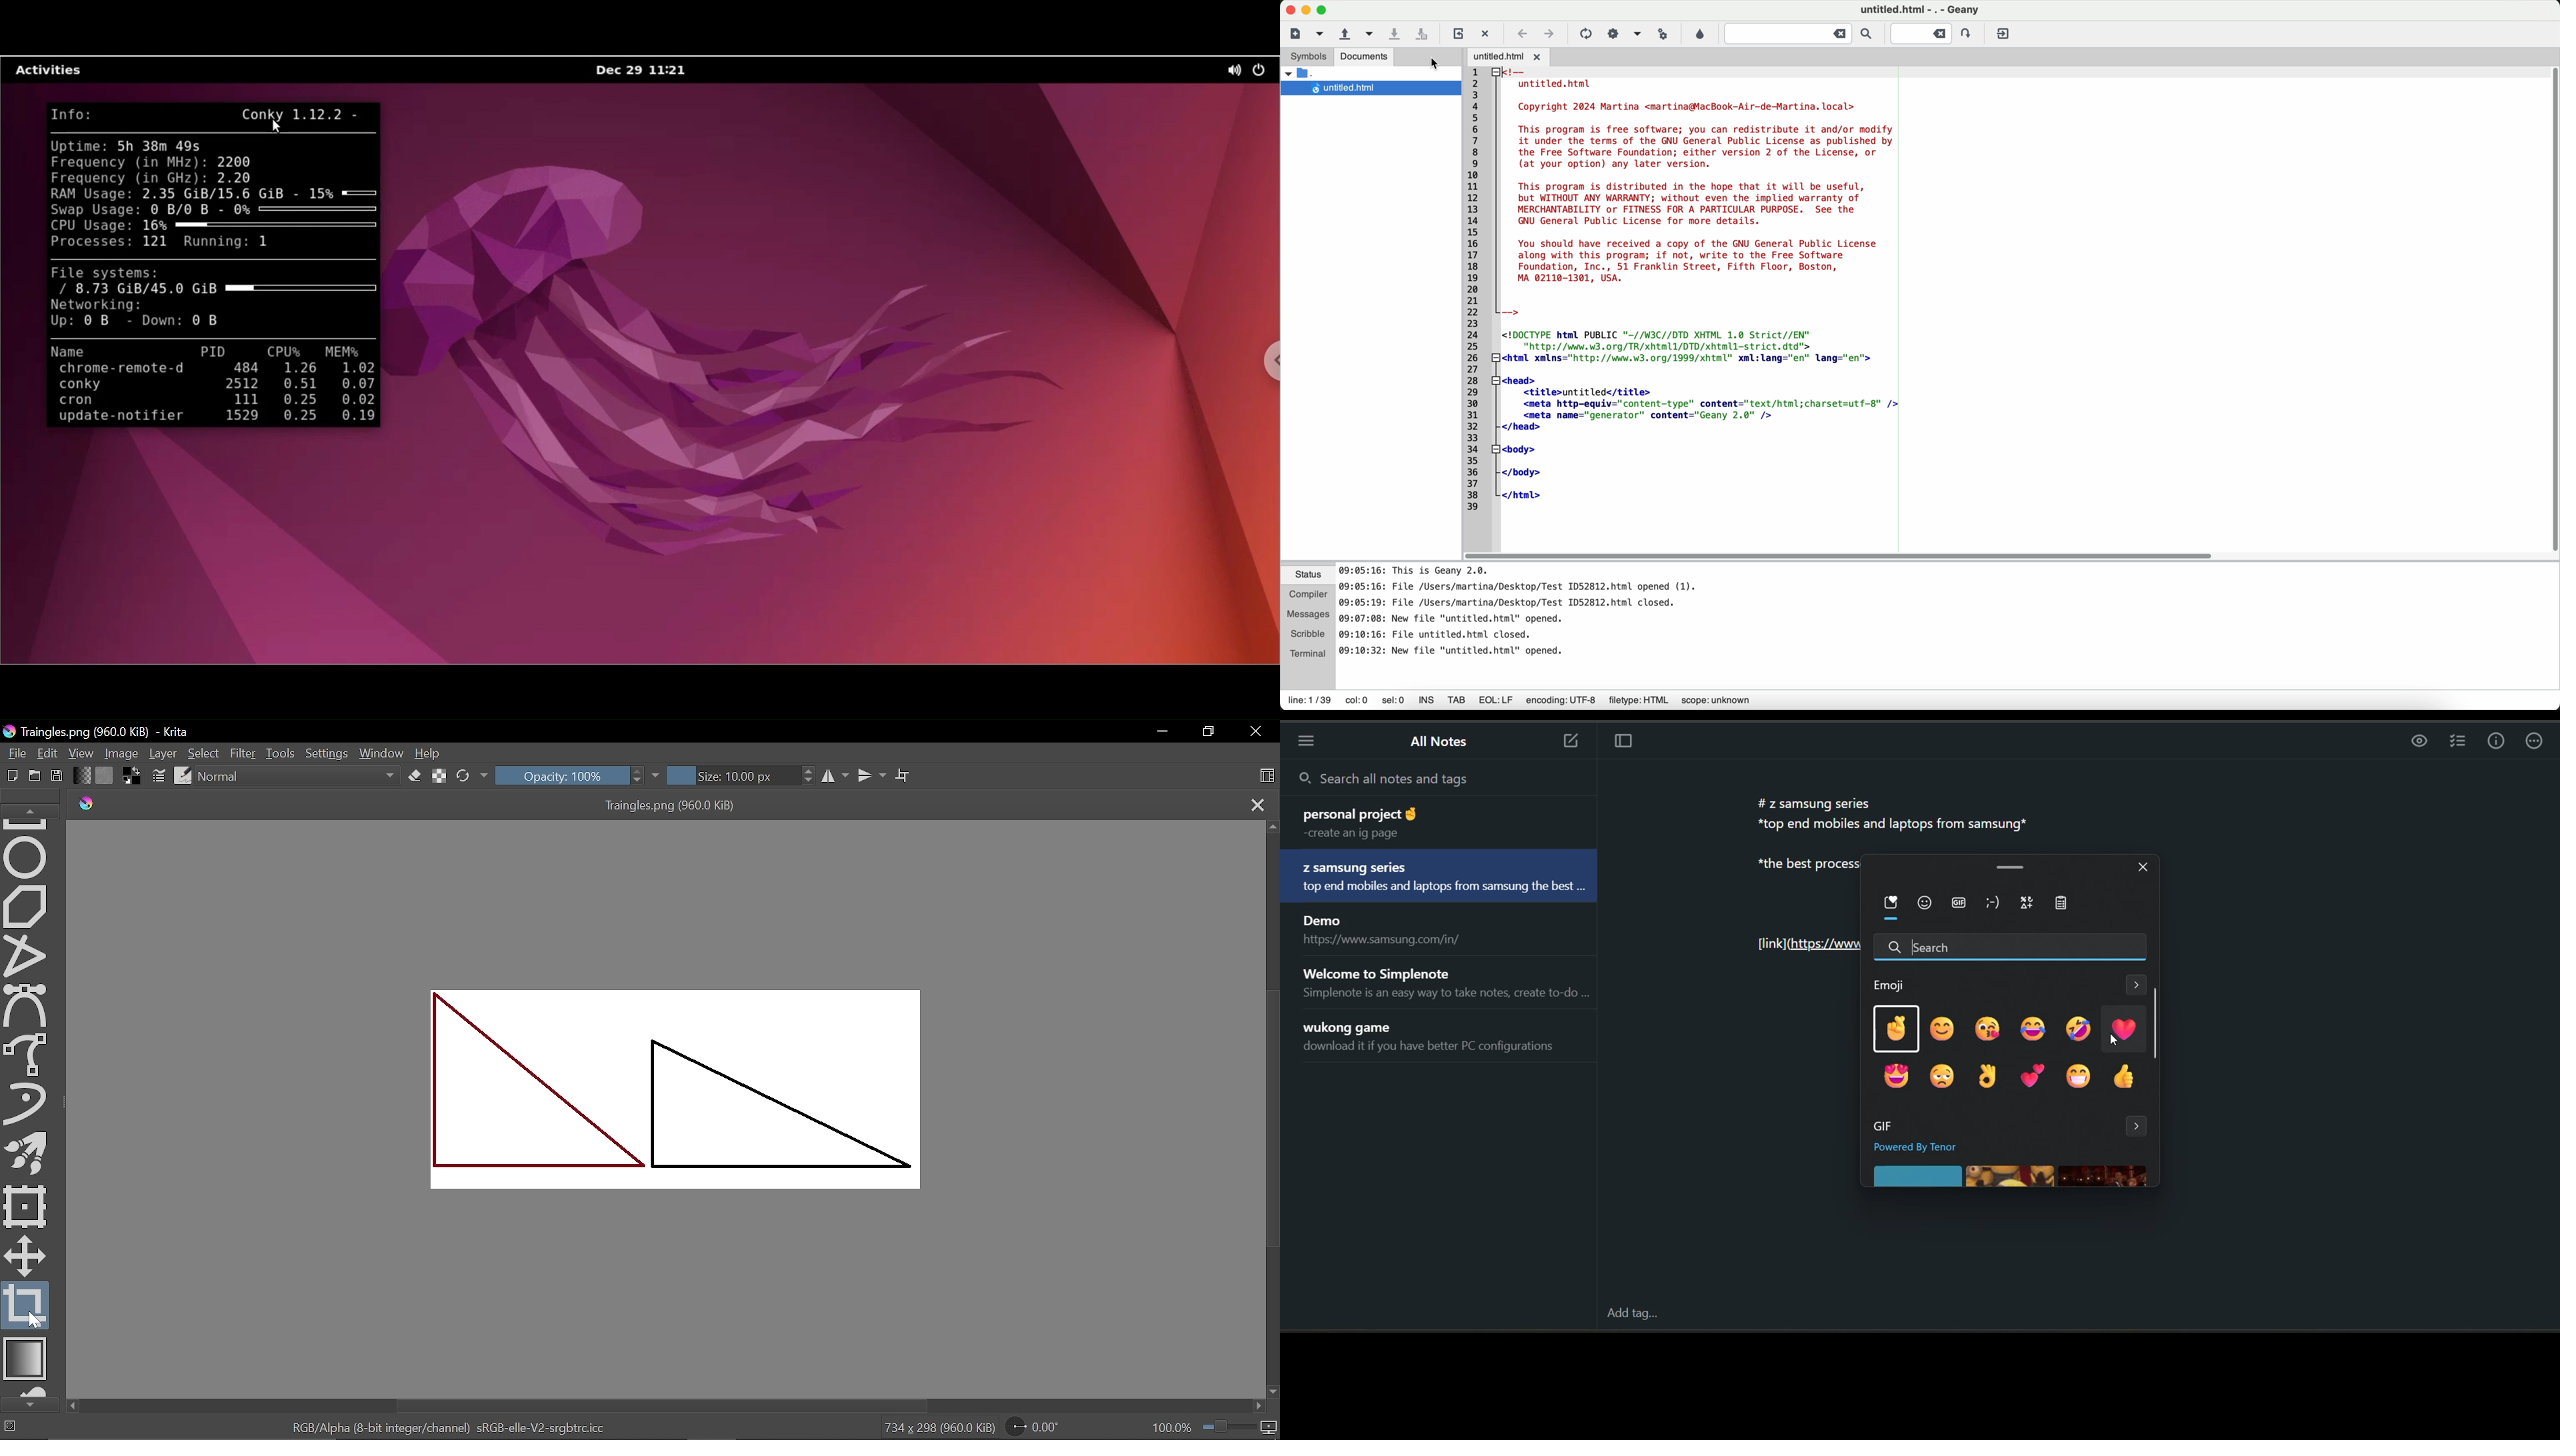 The image size is (2576, 1456). Describe the element at coordinates (1938, 1077) in the screenshot. I see `emoji 8` at that location.